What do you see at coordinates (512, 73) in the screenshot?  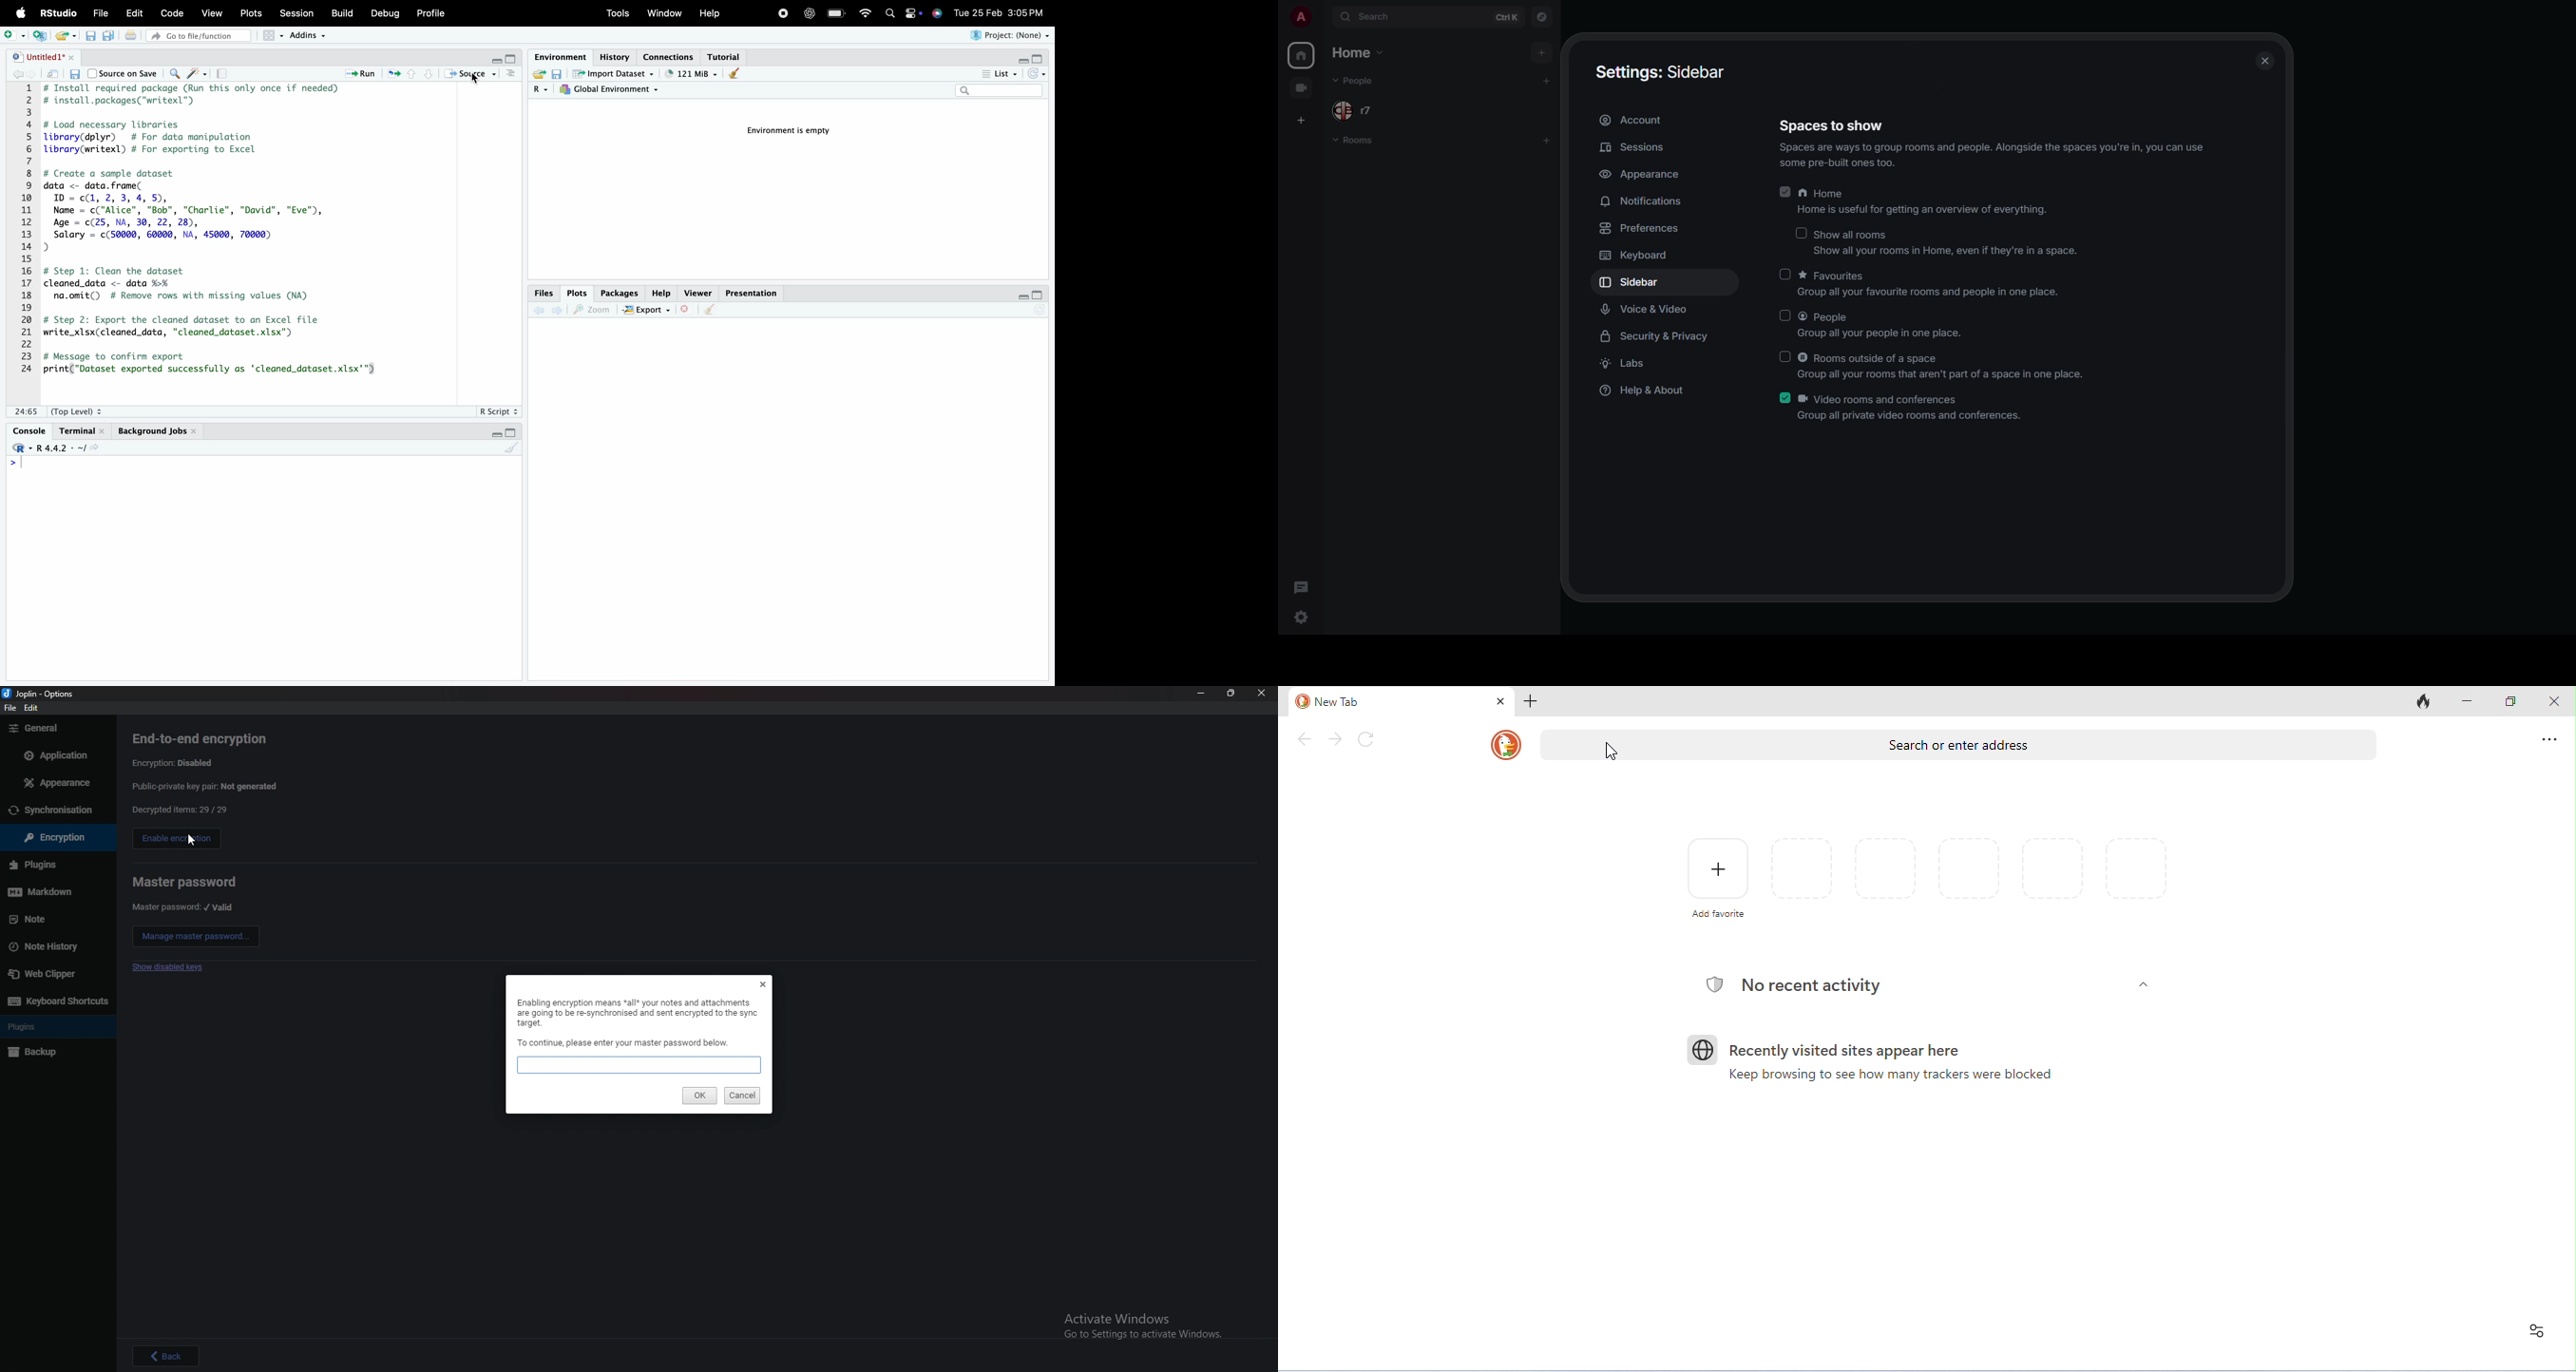 I see `Show document outline (Ctrl + Shift + O)` at bounding box center [512, 73].